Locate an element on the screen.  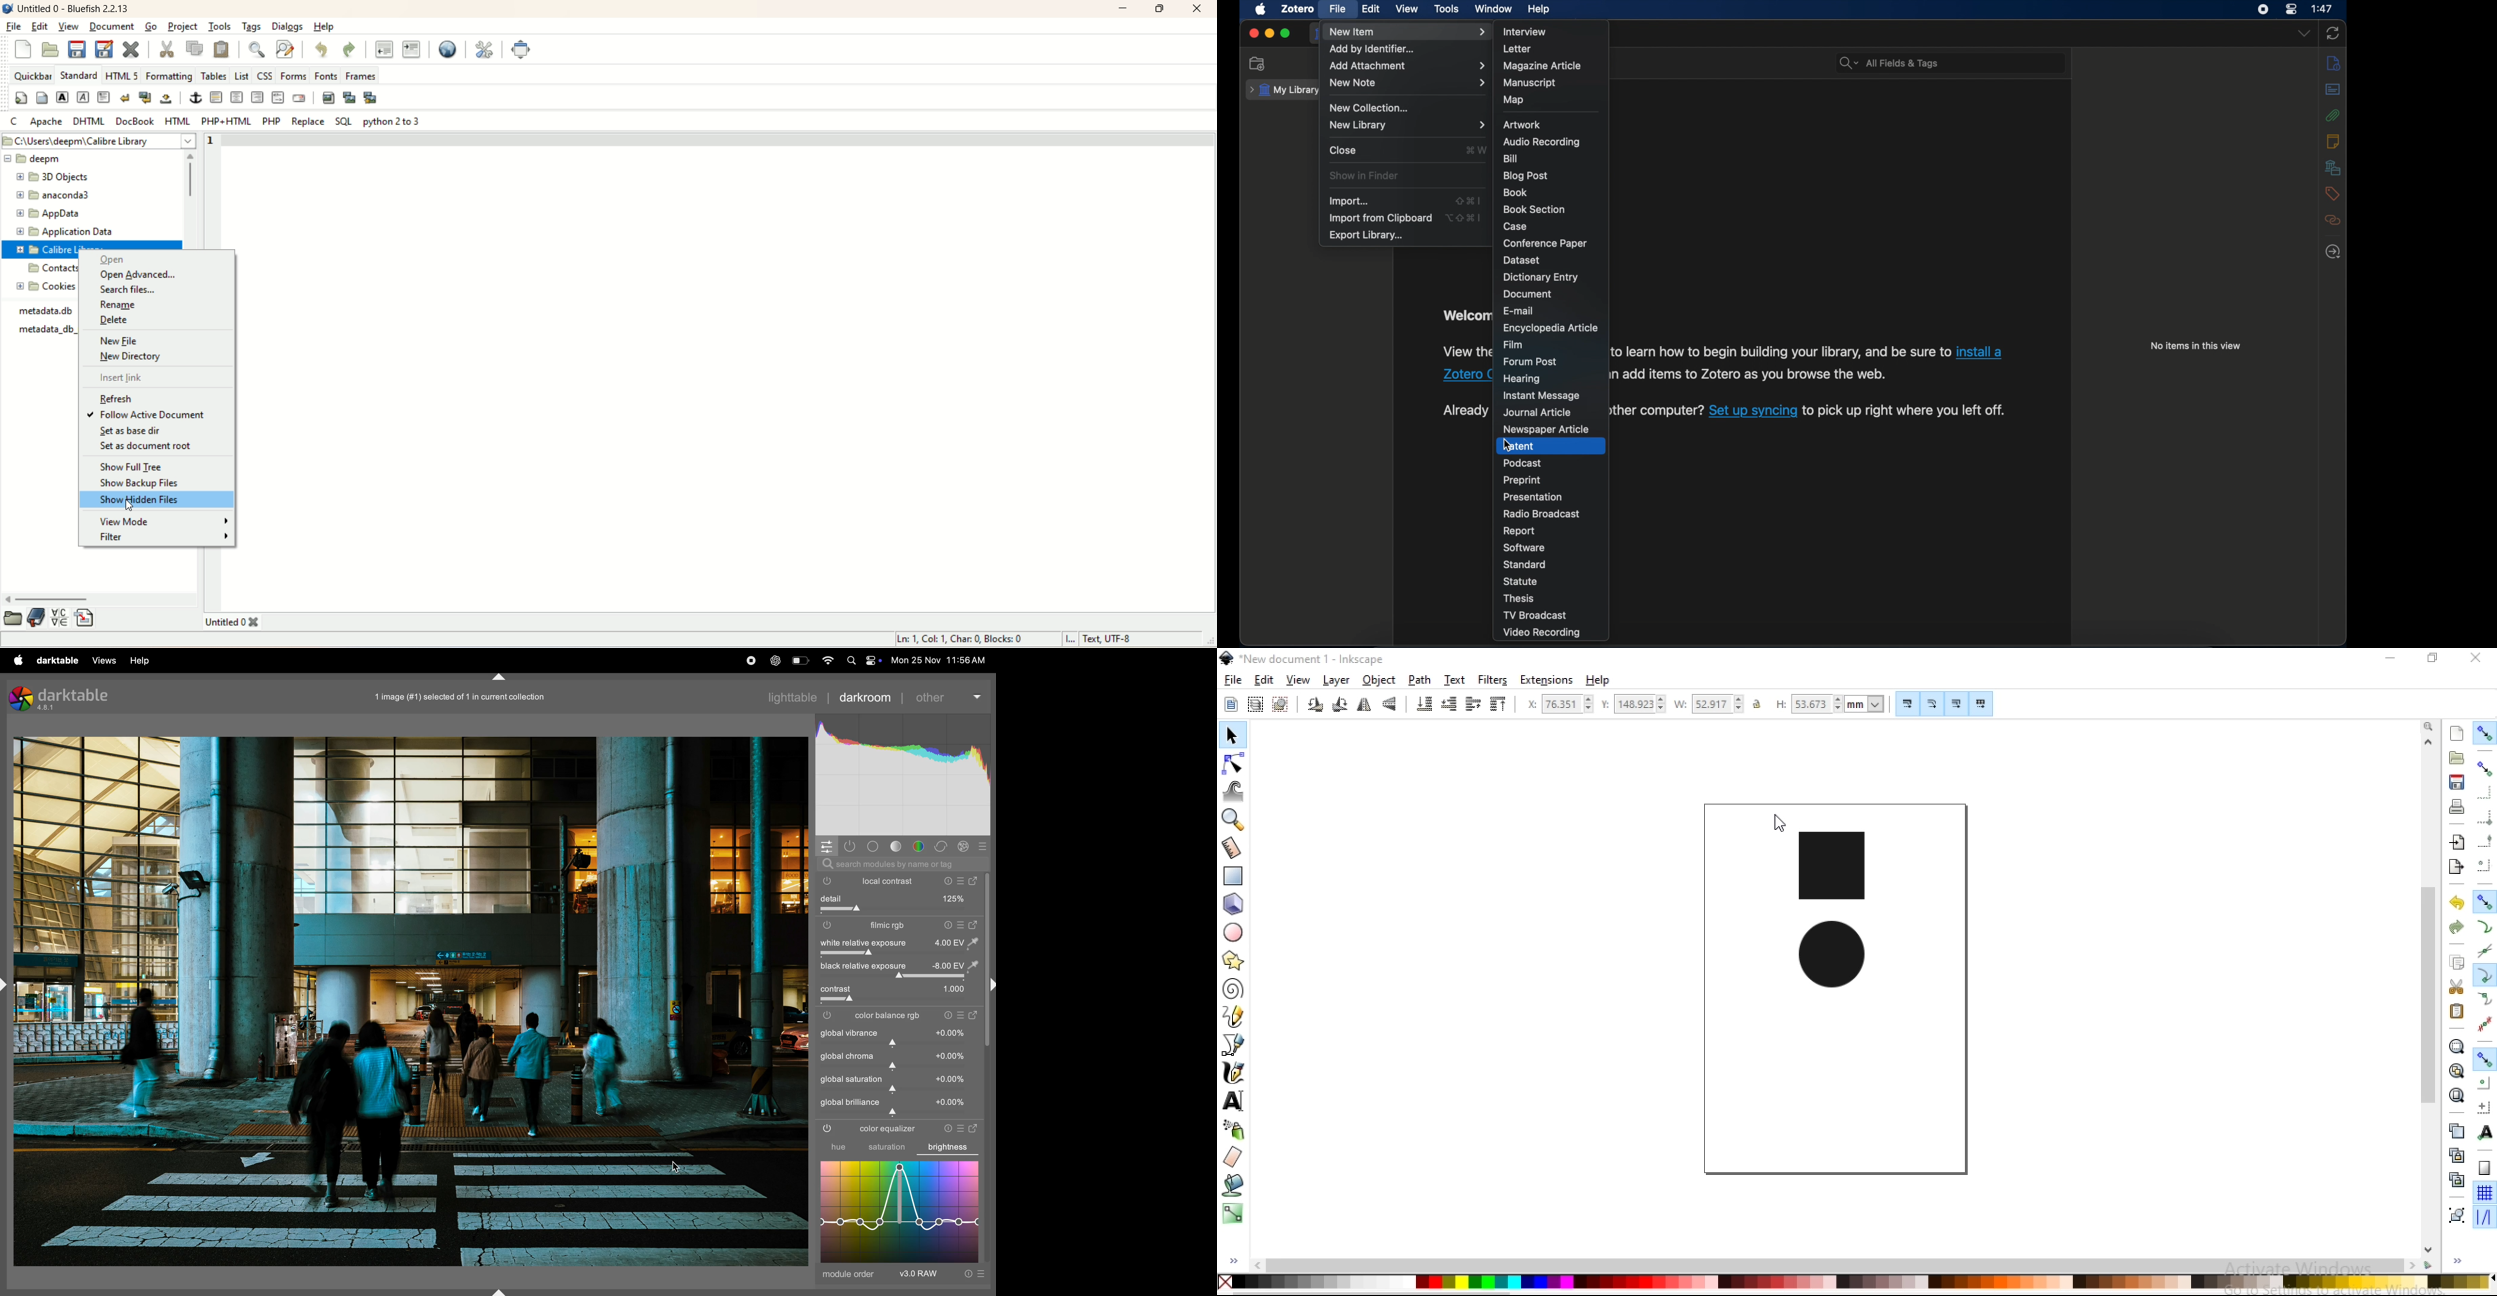
cut is located at coordinates (2456, 987).